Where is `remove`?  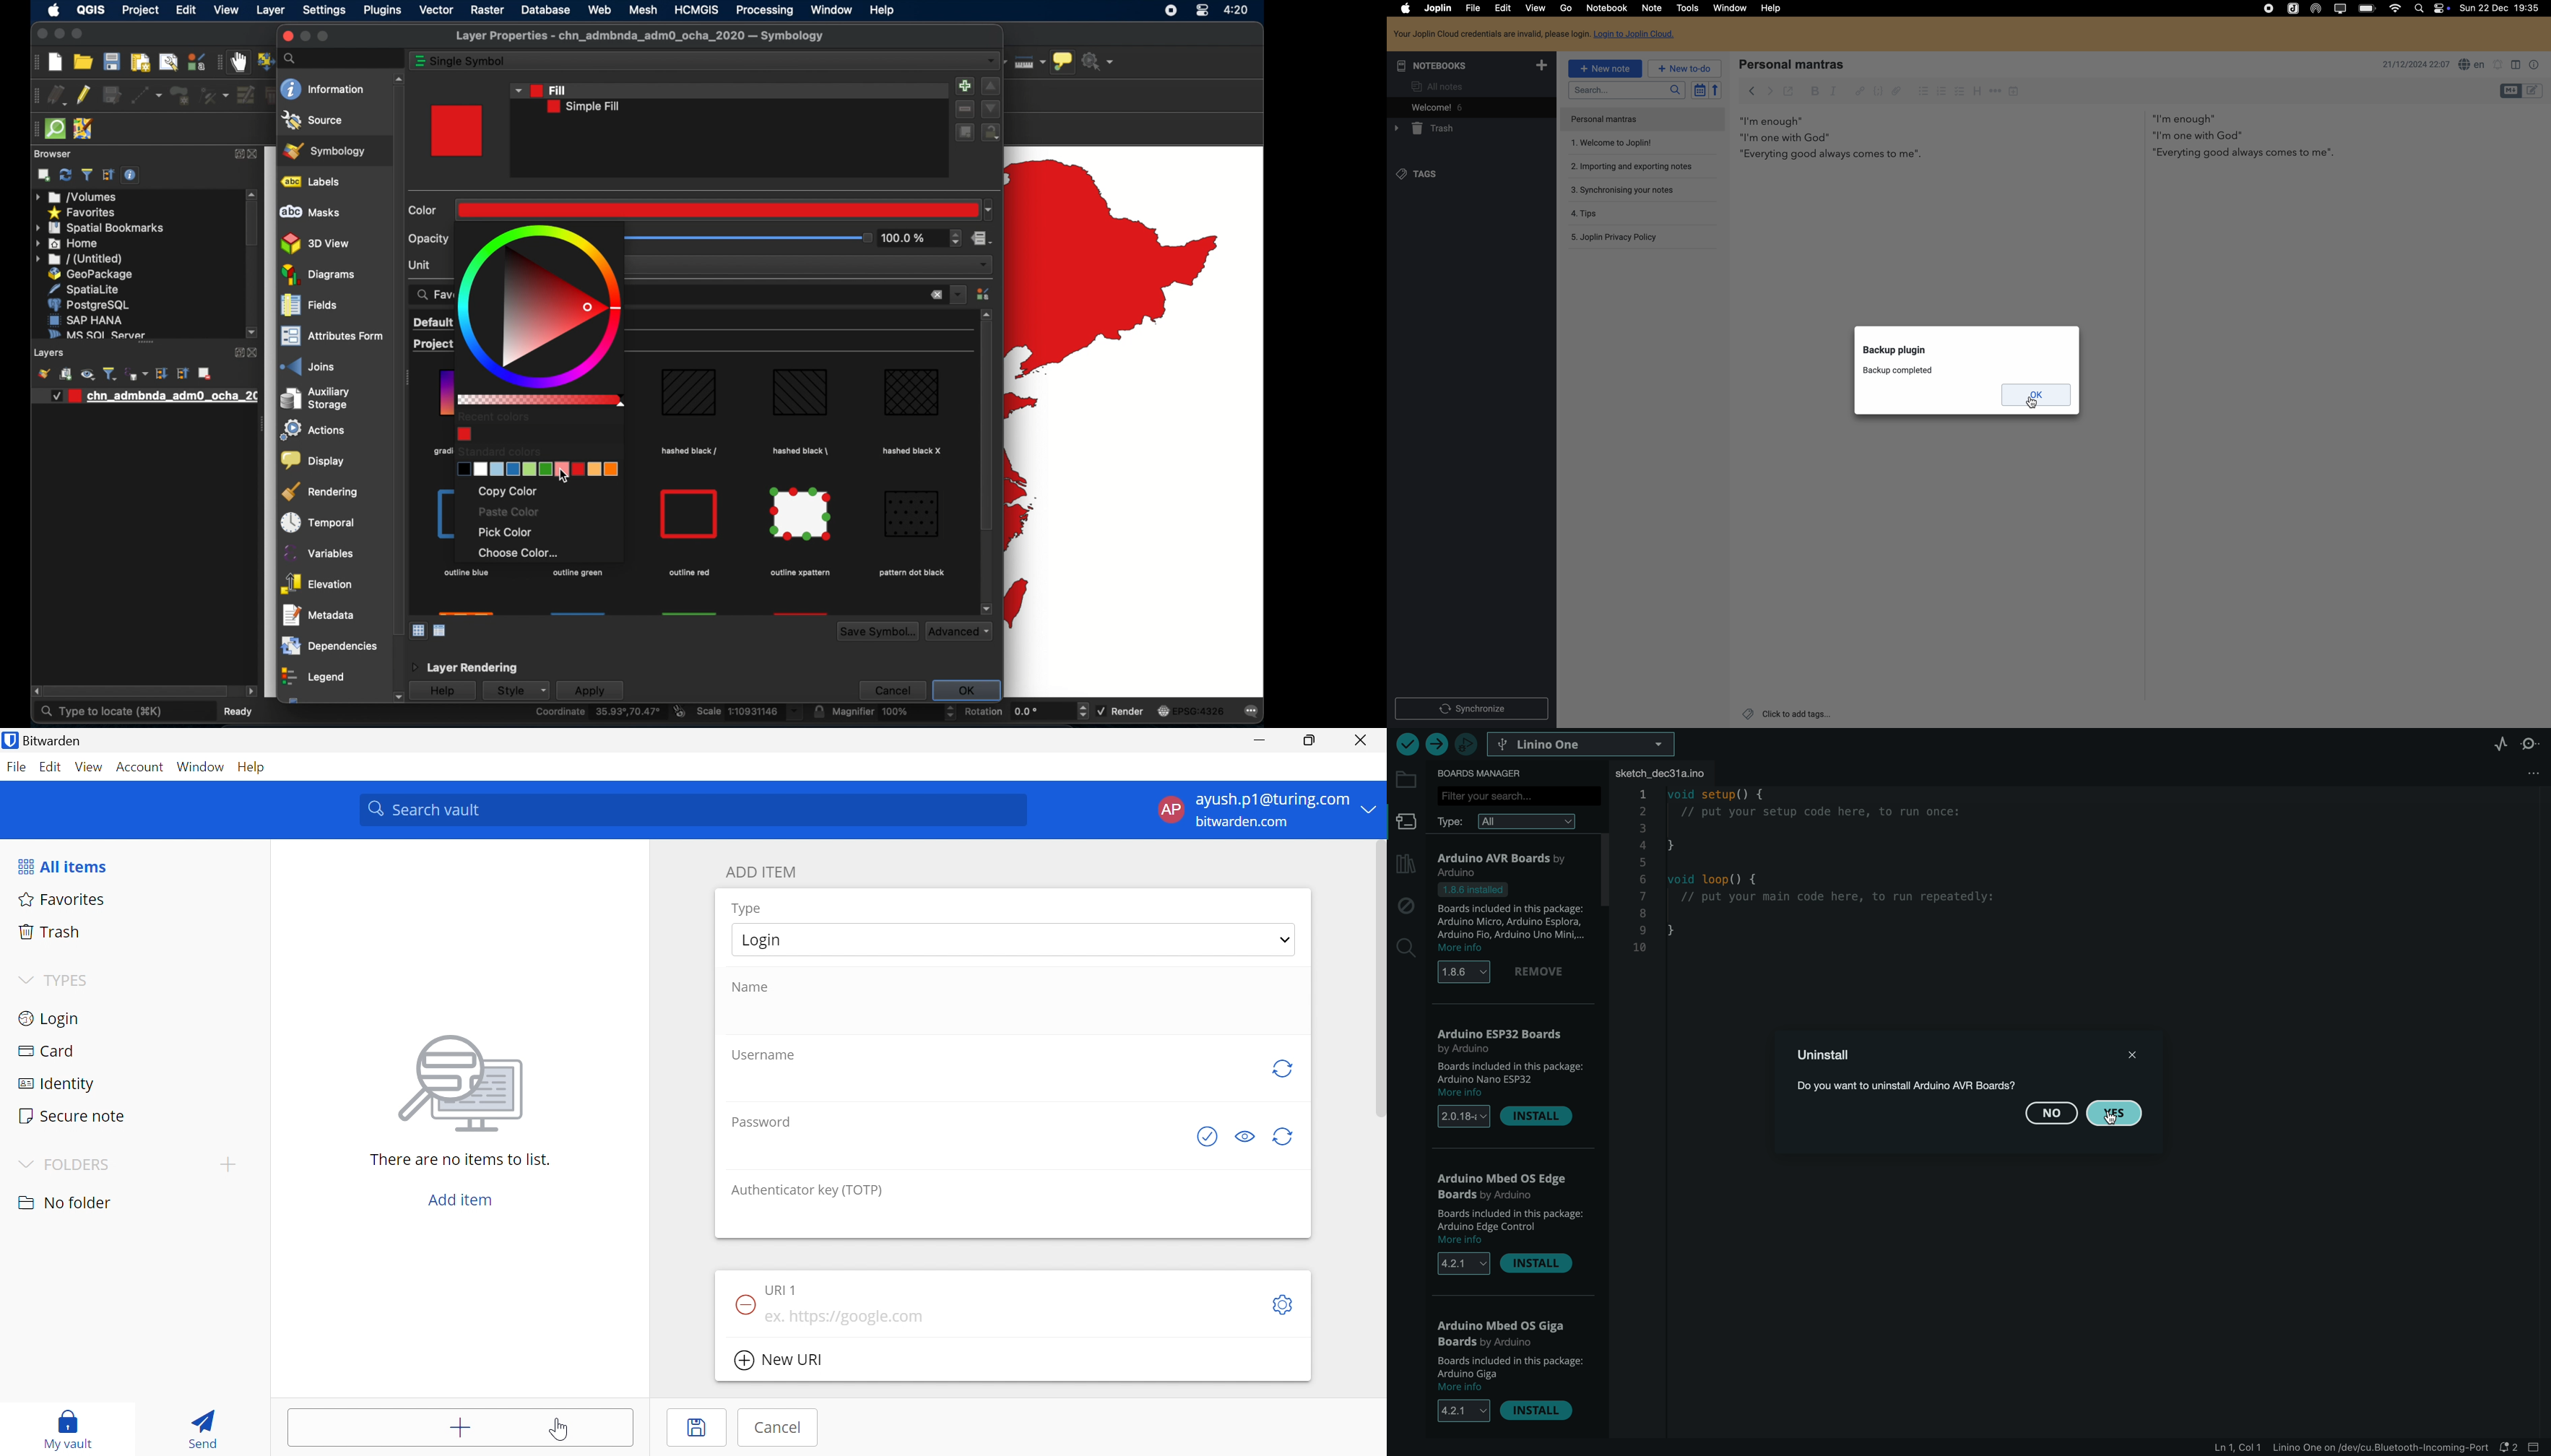 remove is located at coordinates (1541, 972).